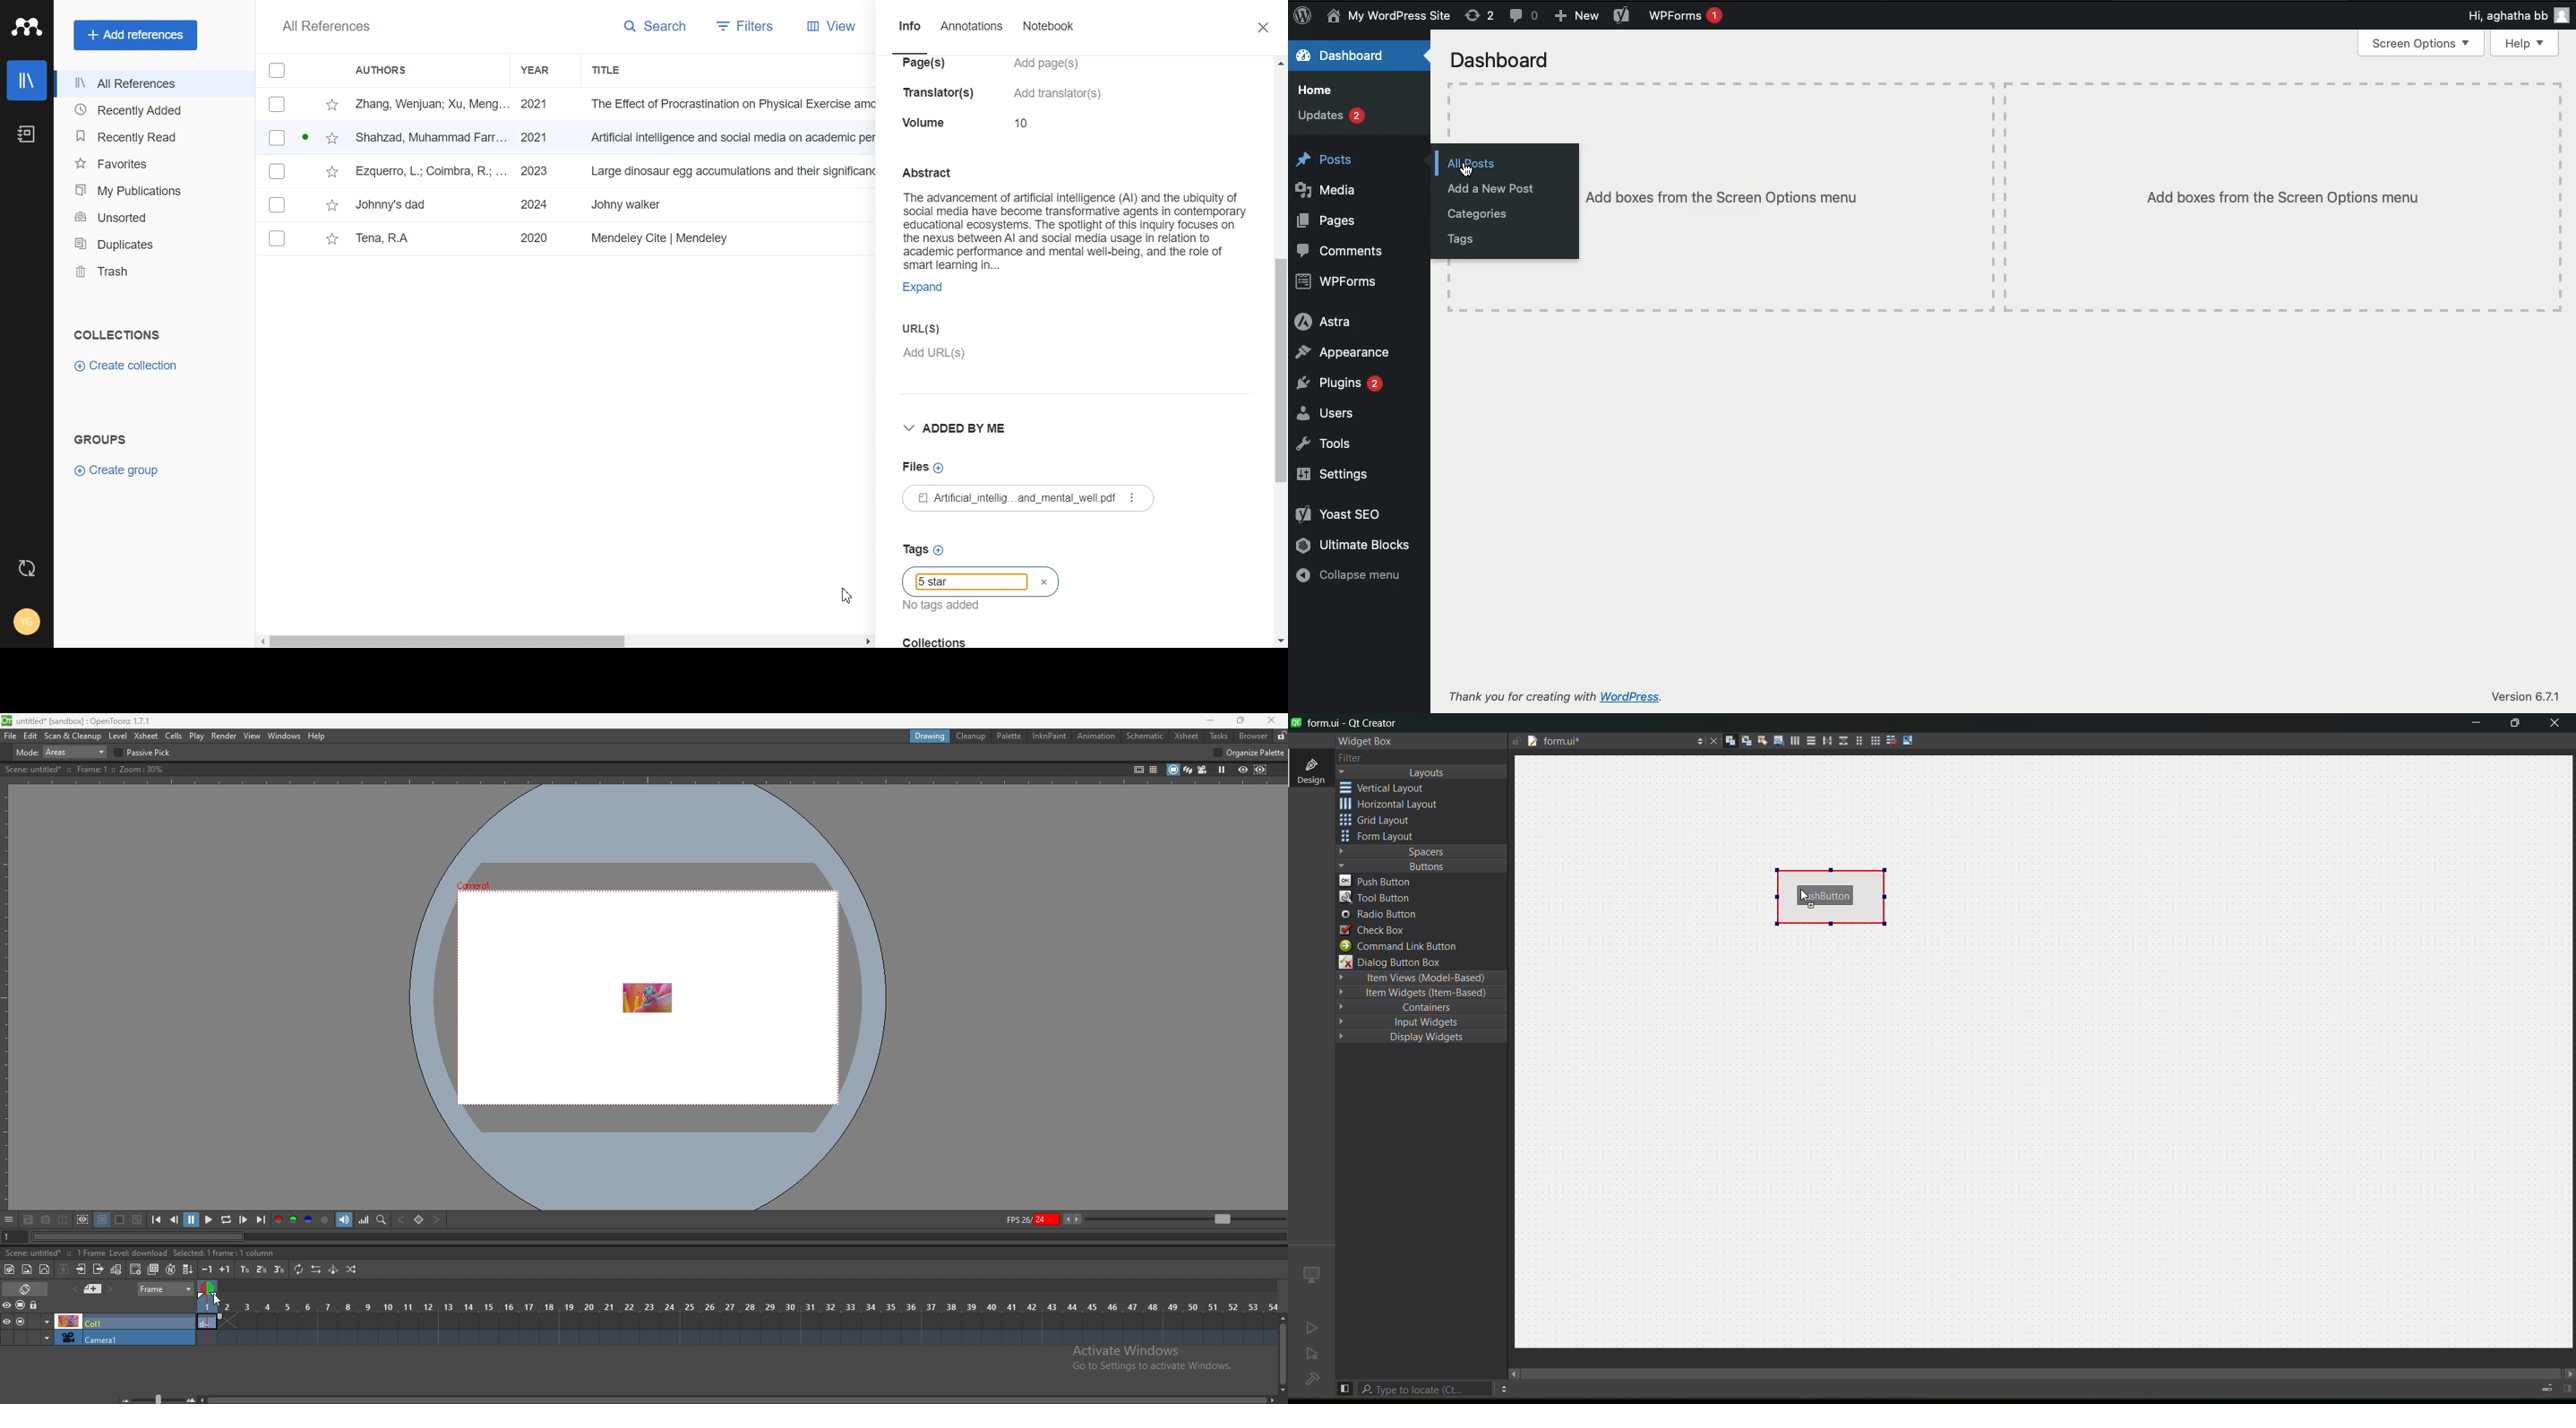  Describe the element at coordinates (1810, 741) in the screenshot. I see `vertical layout` at that location.